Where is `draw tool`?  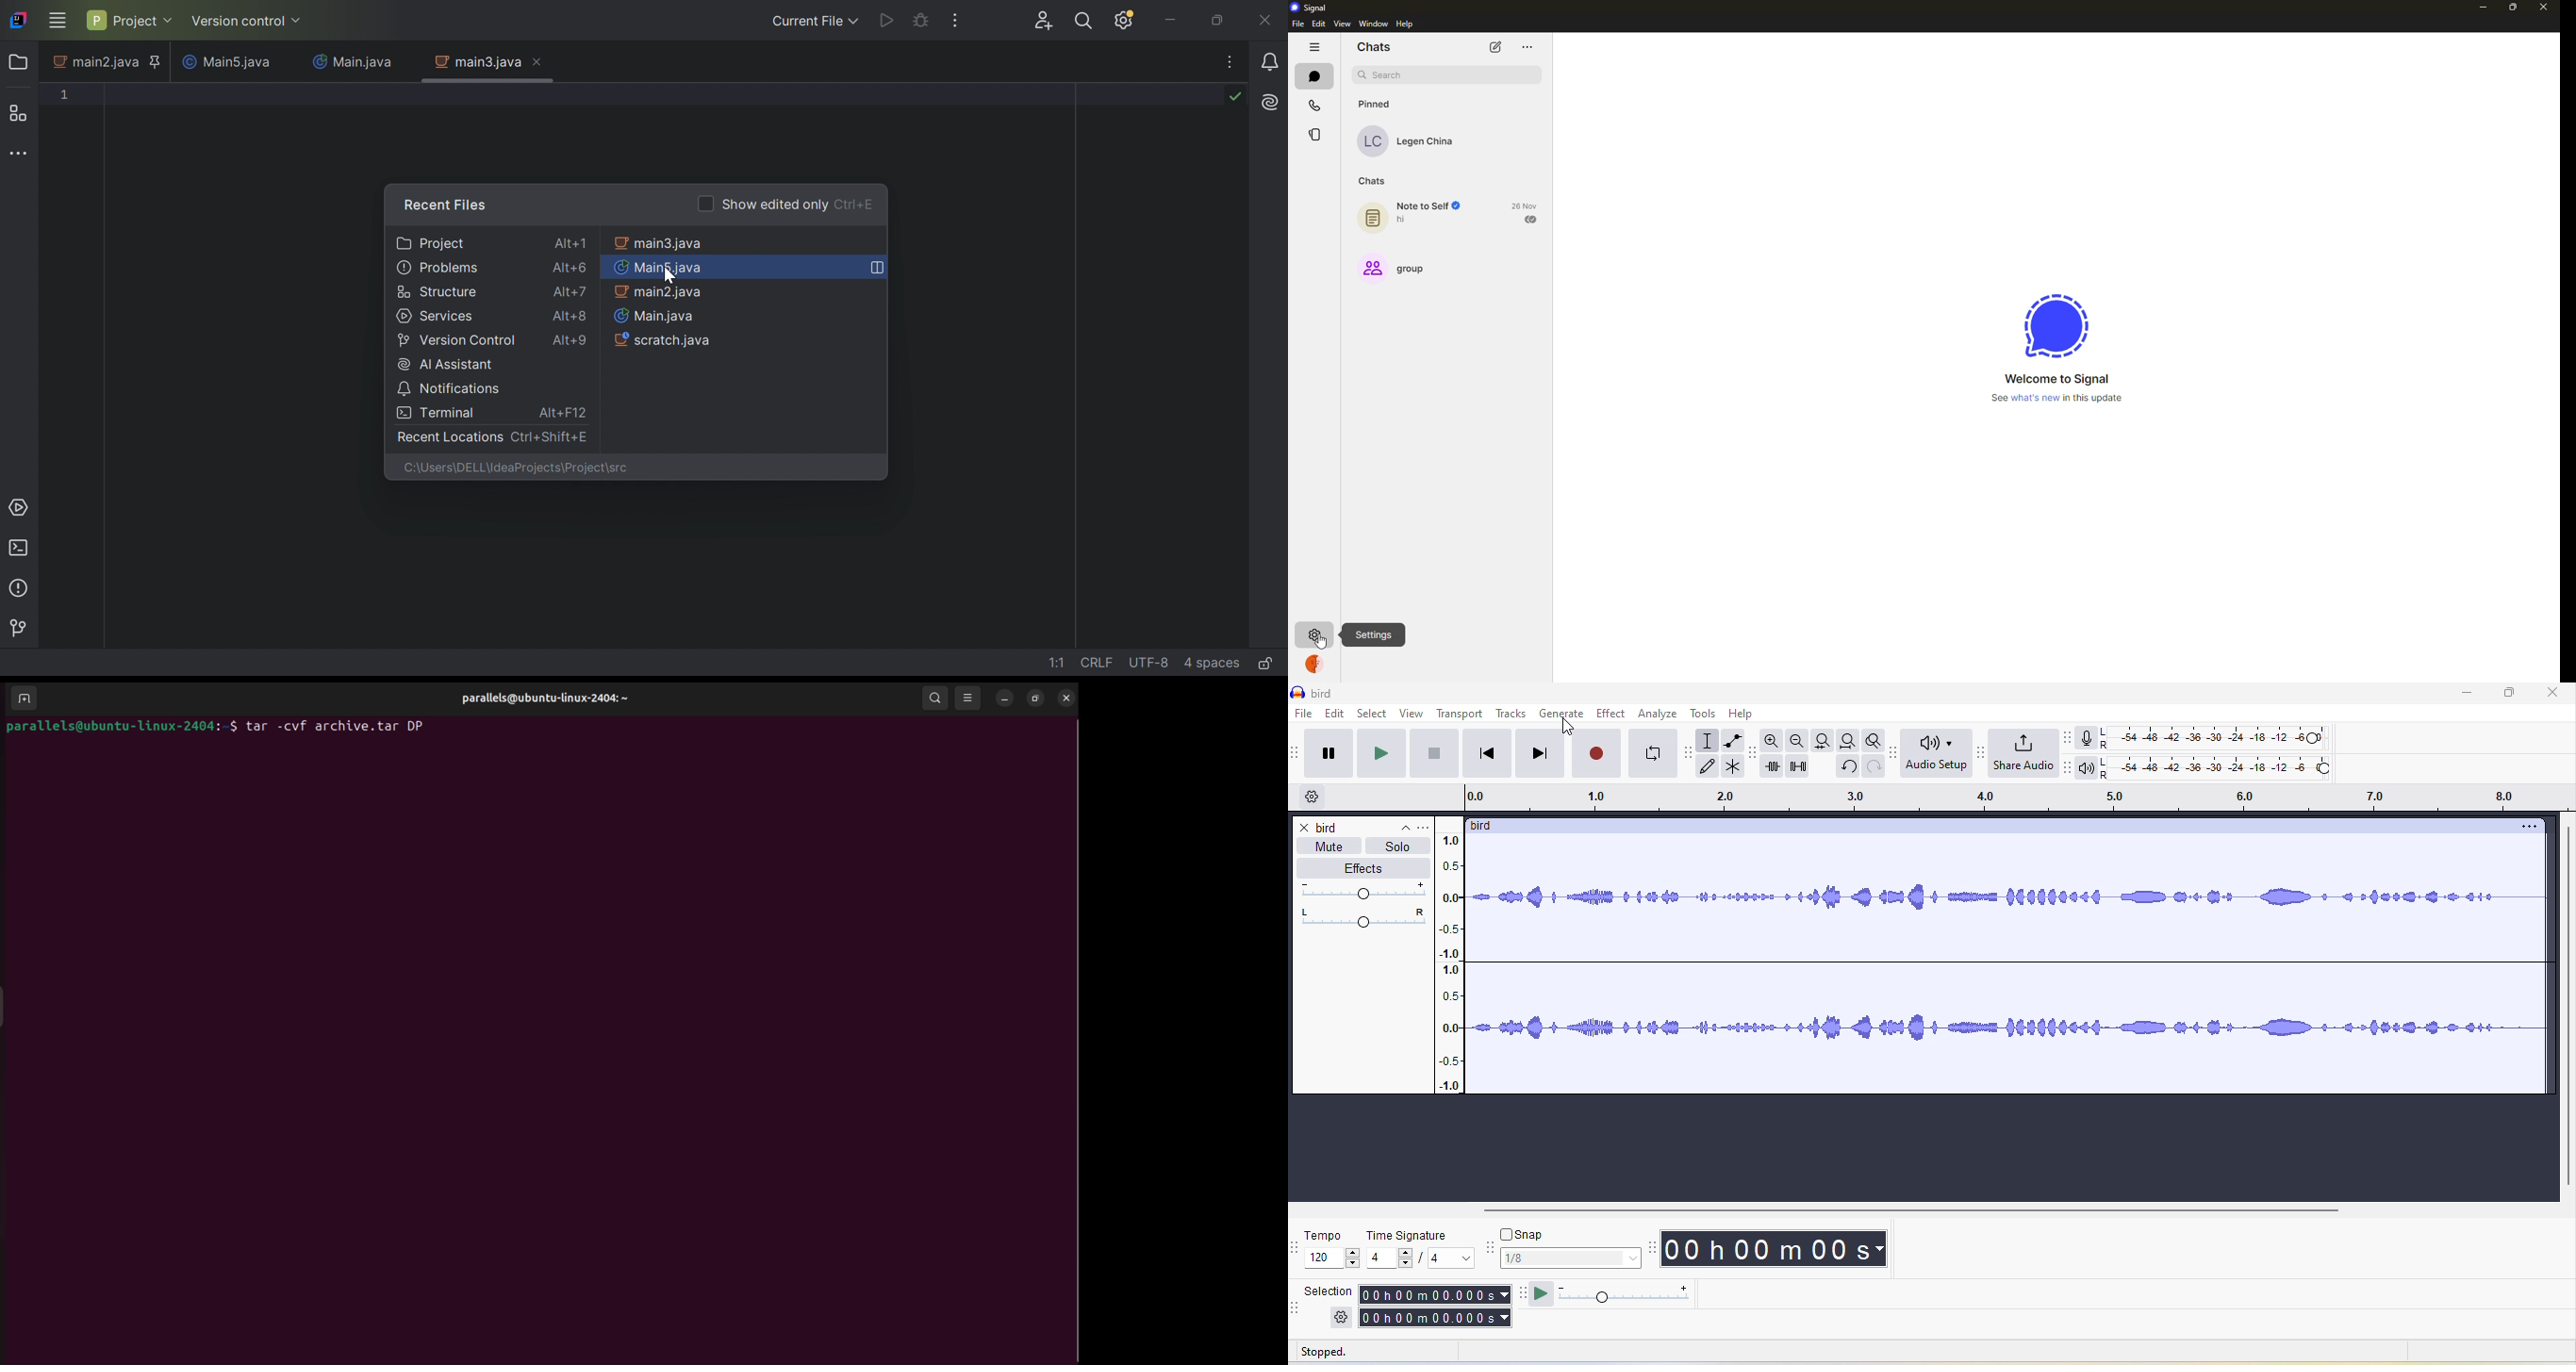 draw tool is located at coordinates (1713, 765).